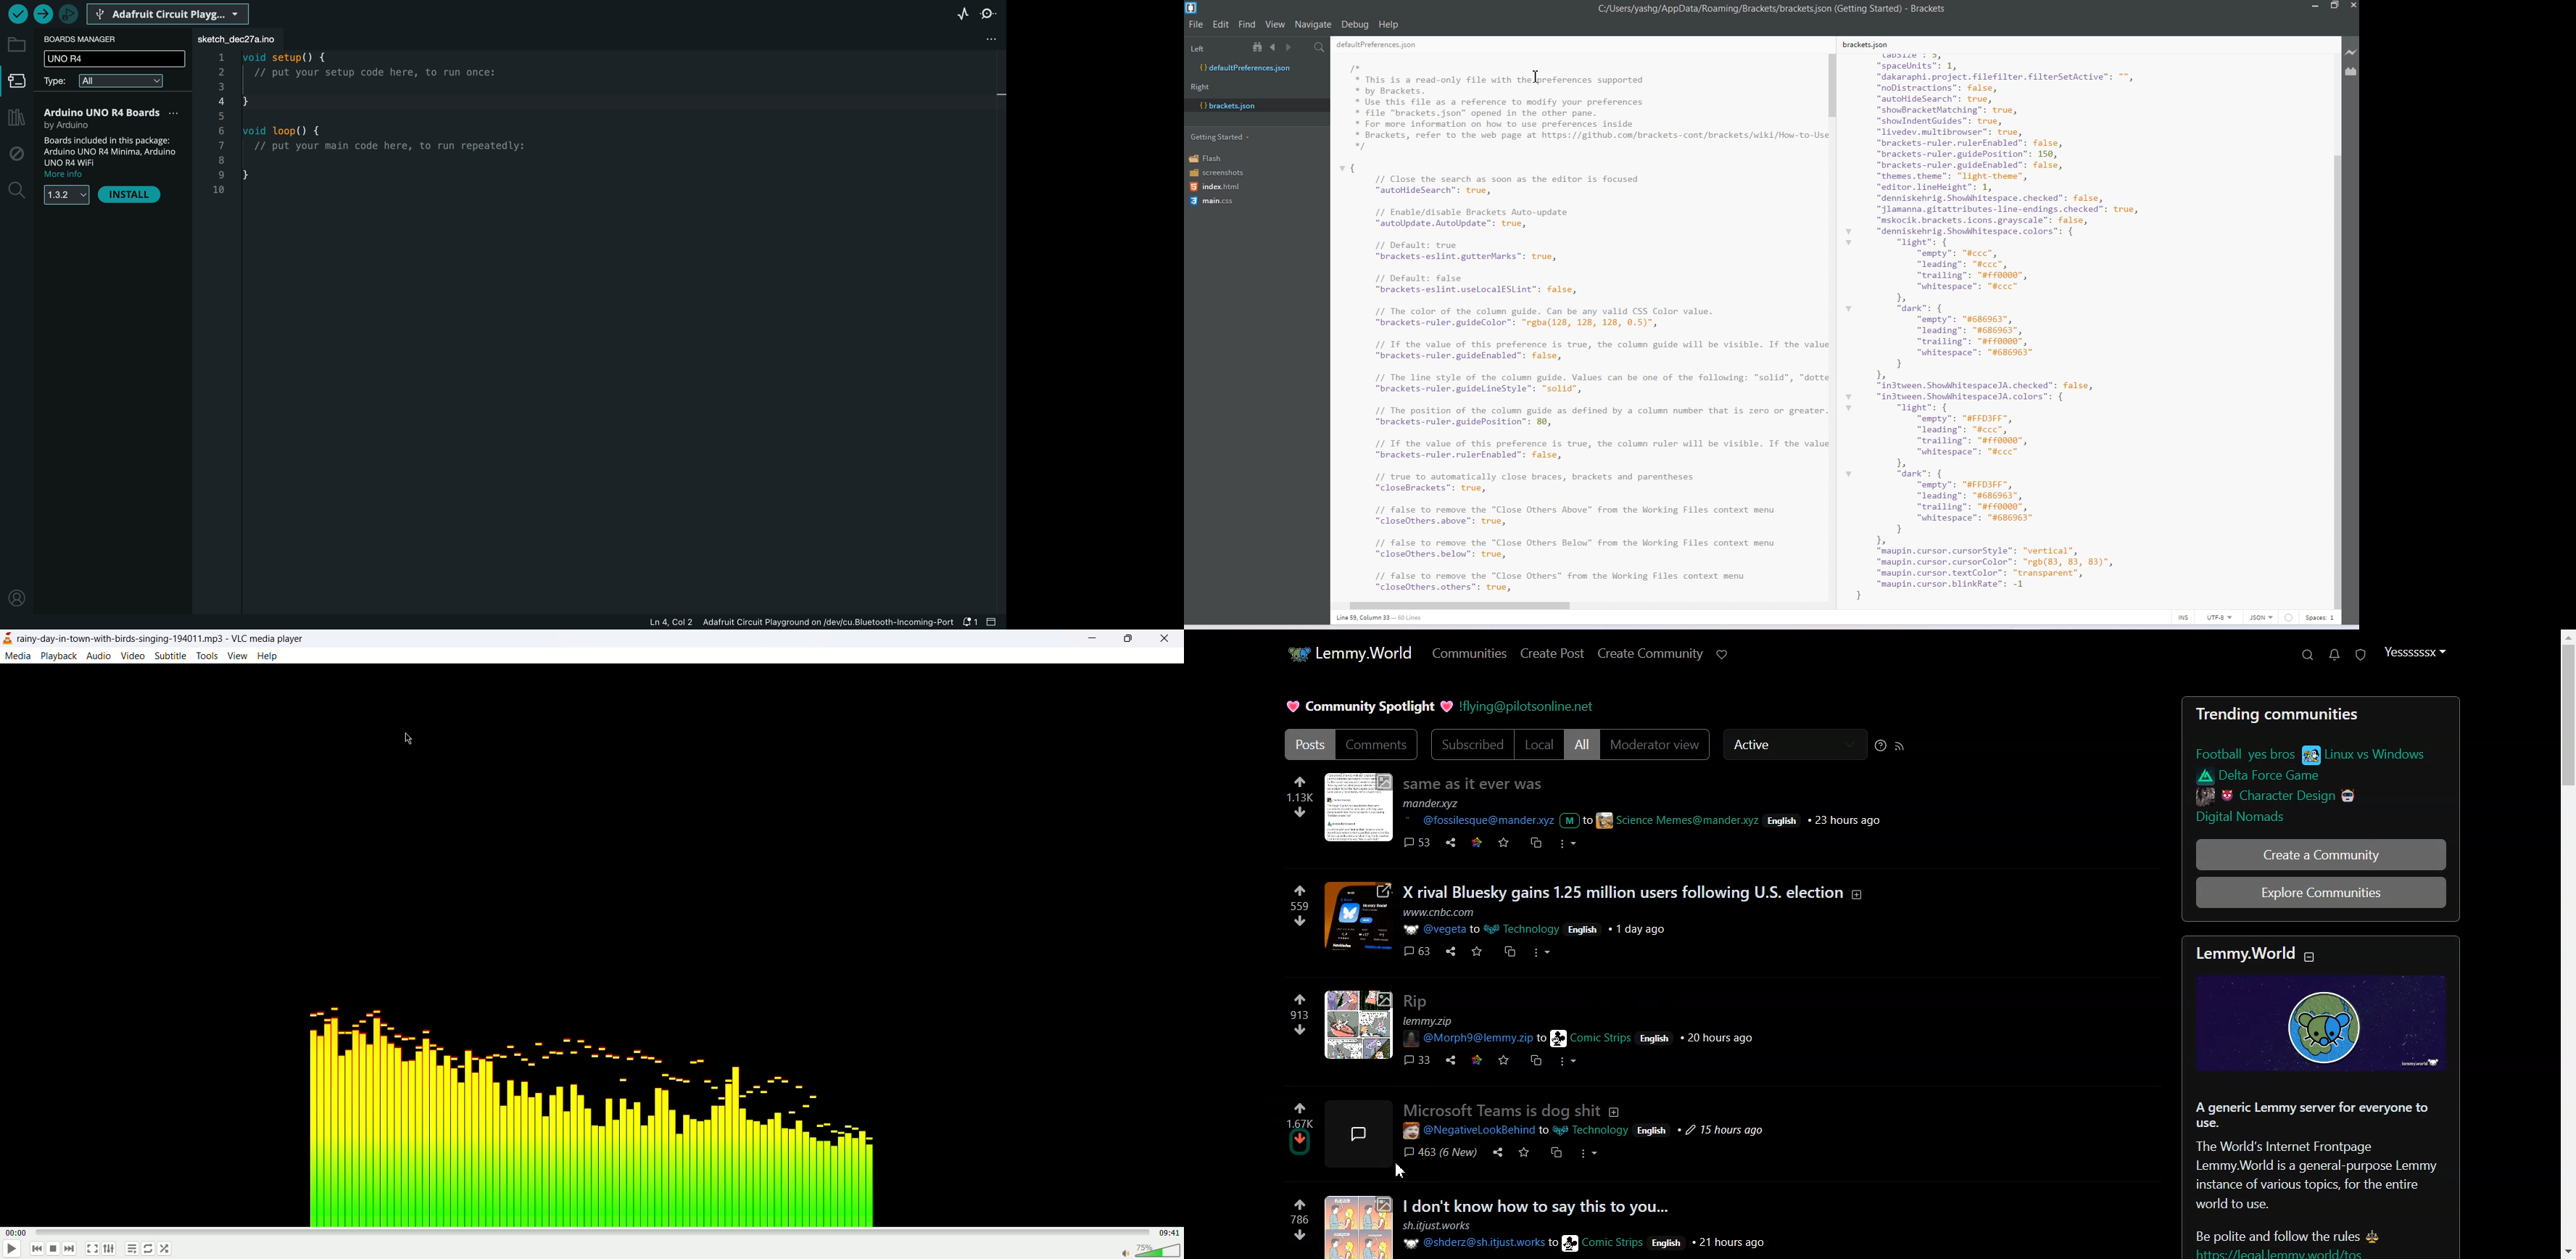 The height and width of the screenshot is (1260, 2576). I want to click on File, so click(1196, 24).